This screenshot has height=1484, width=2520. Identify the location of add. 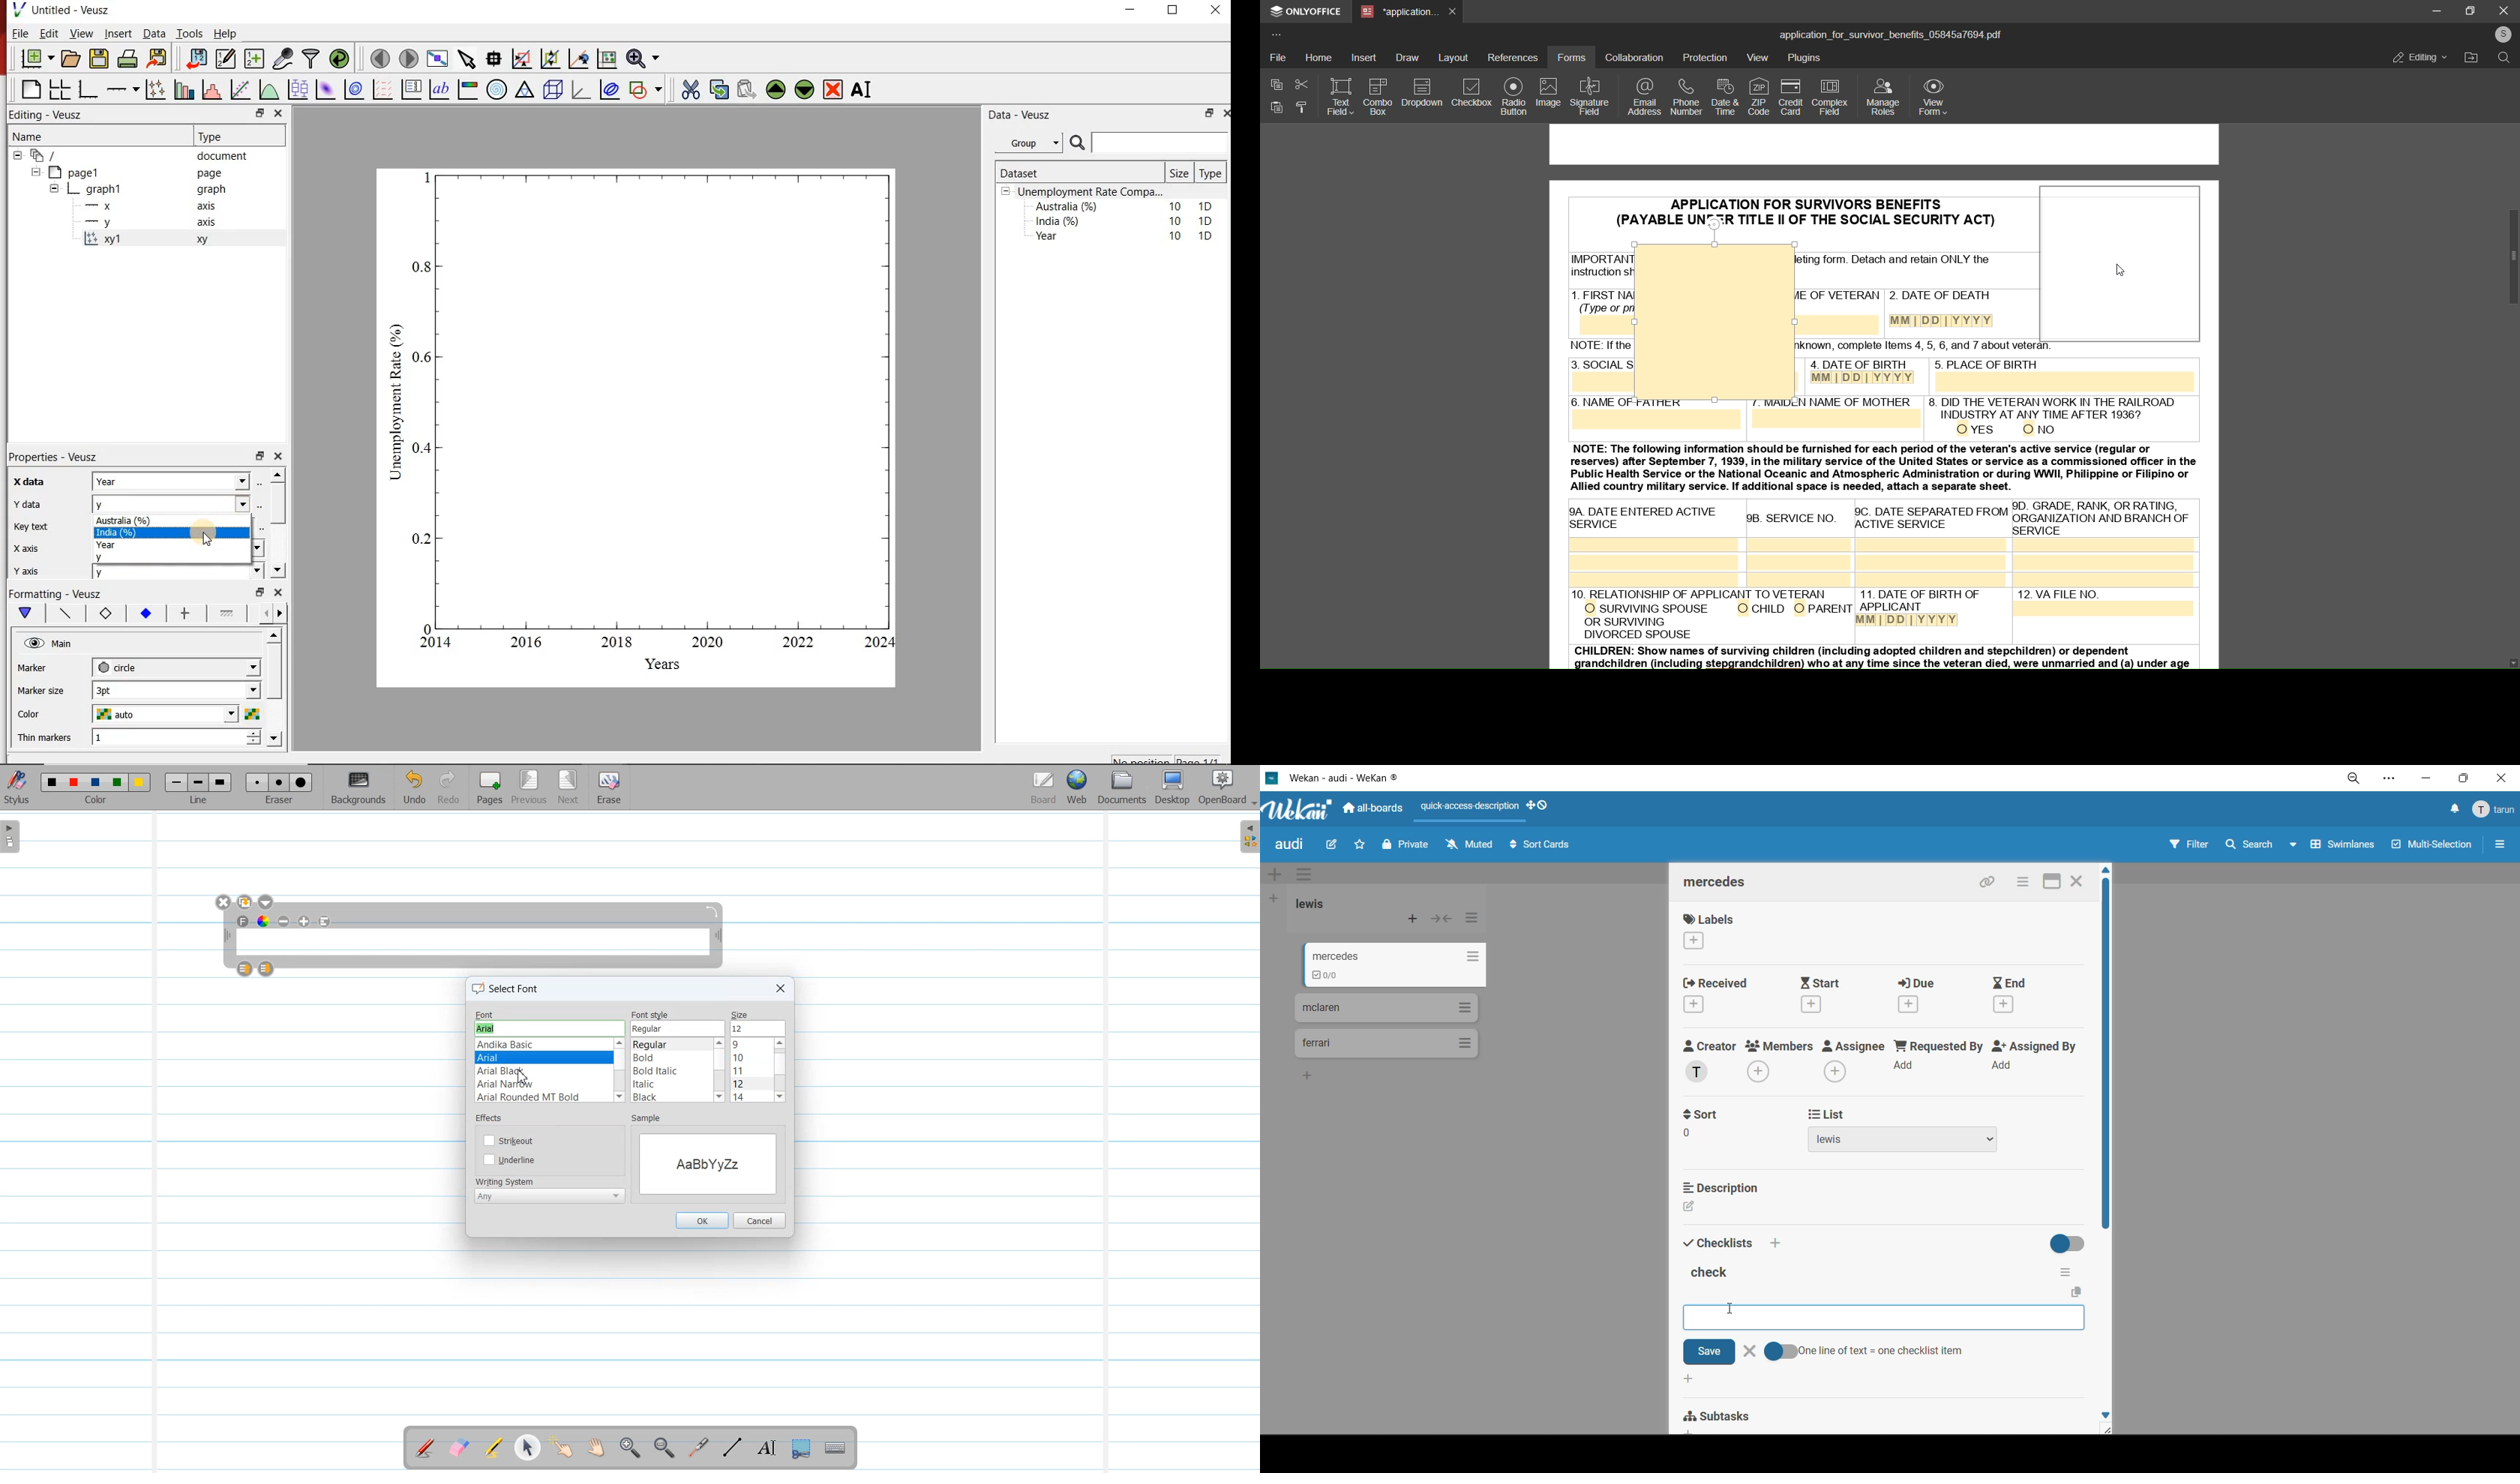
(1687, 1380).